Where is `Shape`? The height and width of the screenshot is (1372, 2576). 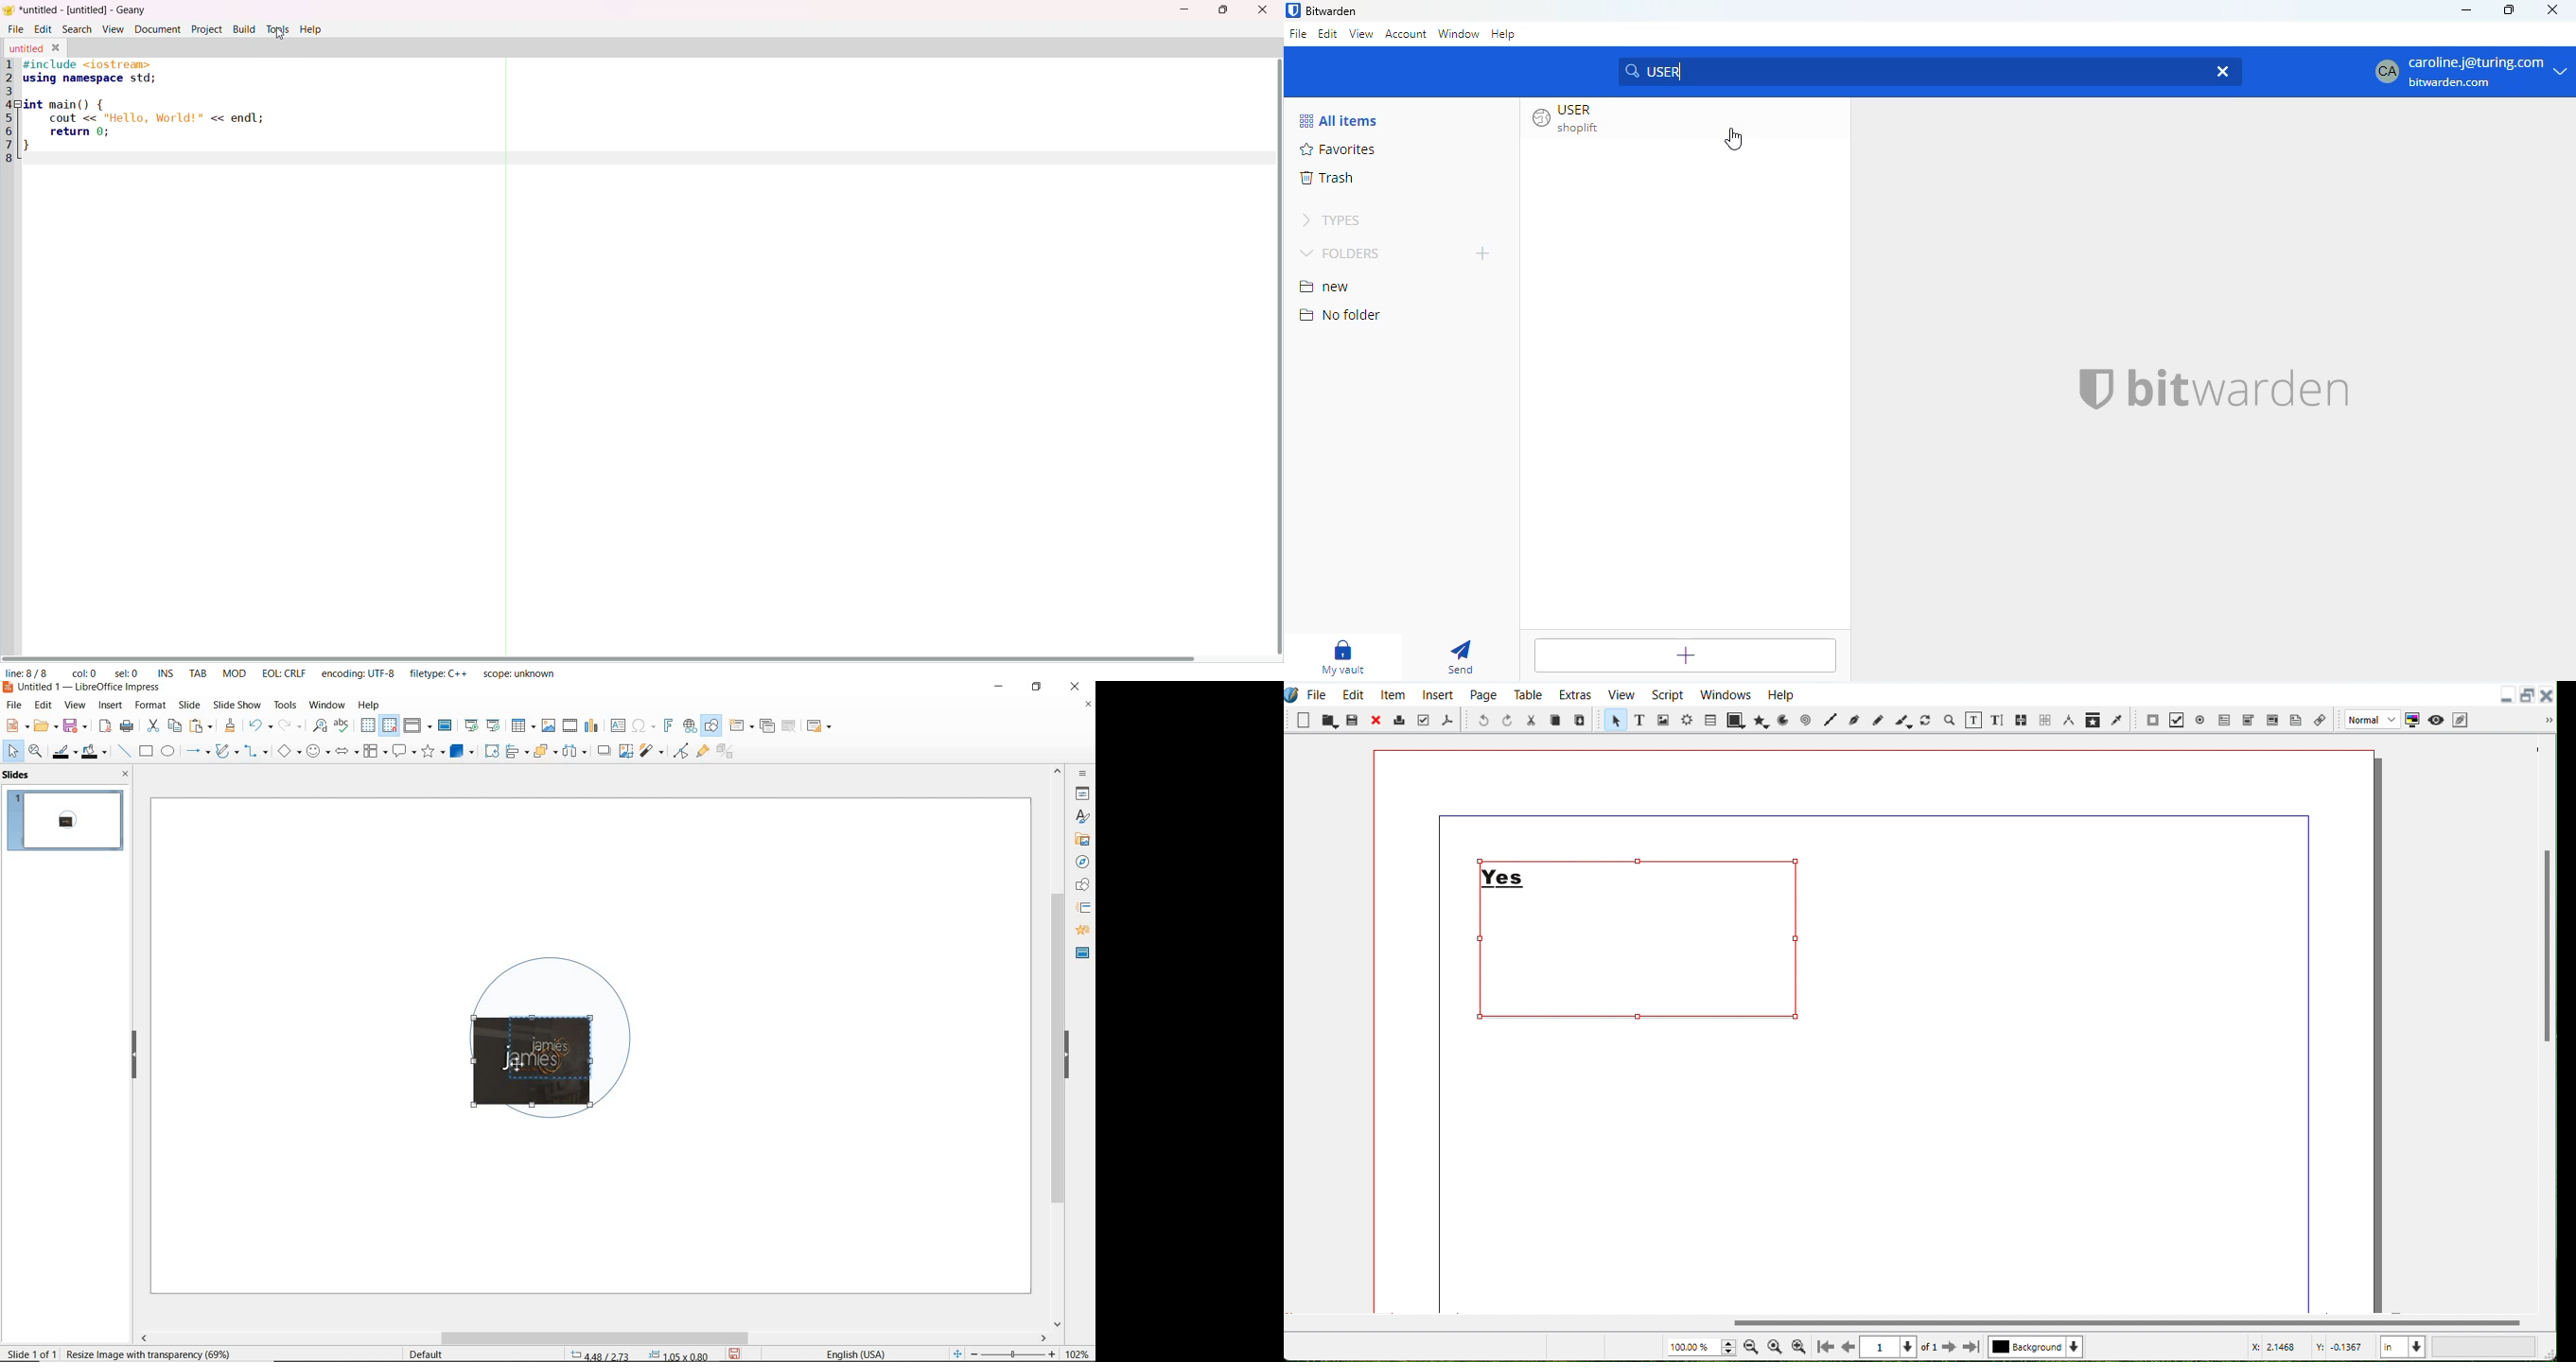 Shape is located at coordinates (1735, 721).